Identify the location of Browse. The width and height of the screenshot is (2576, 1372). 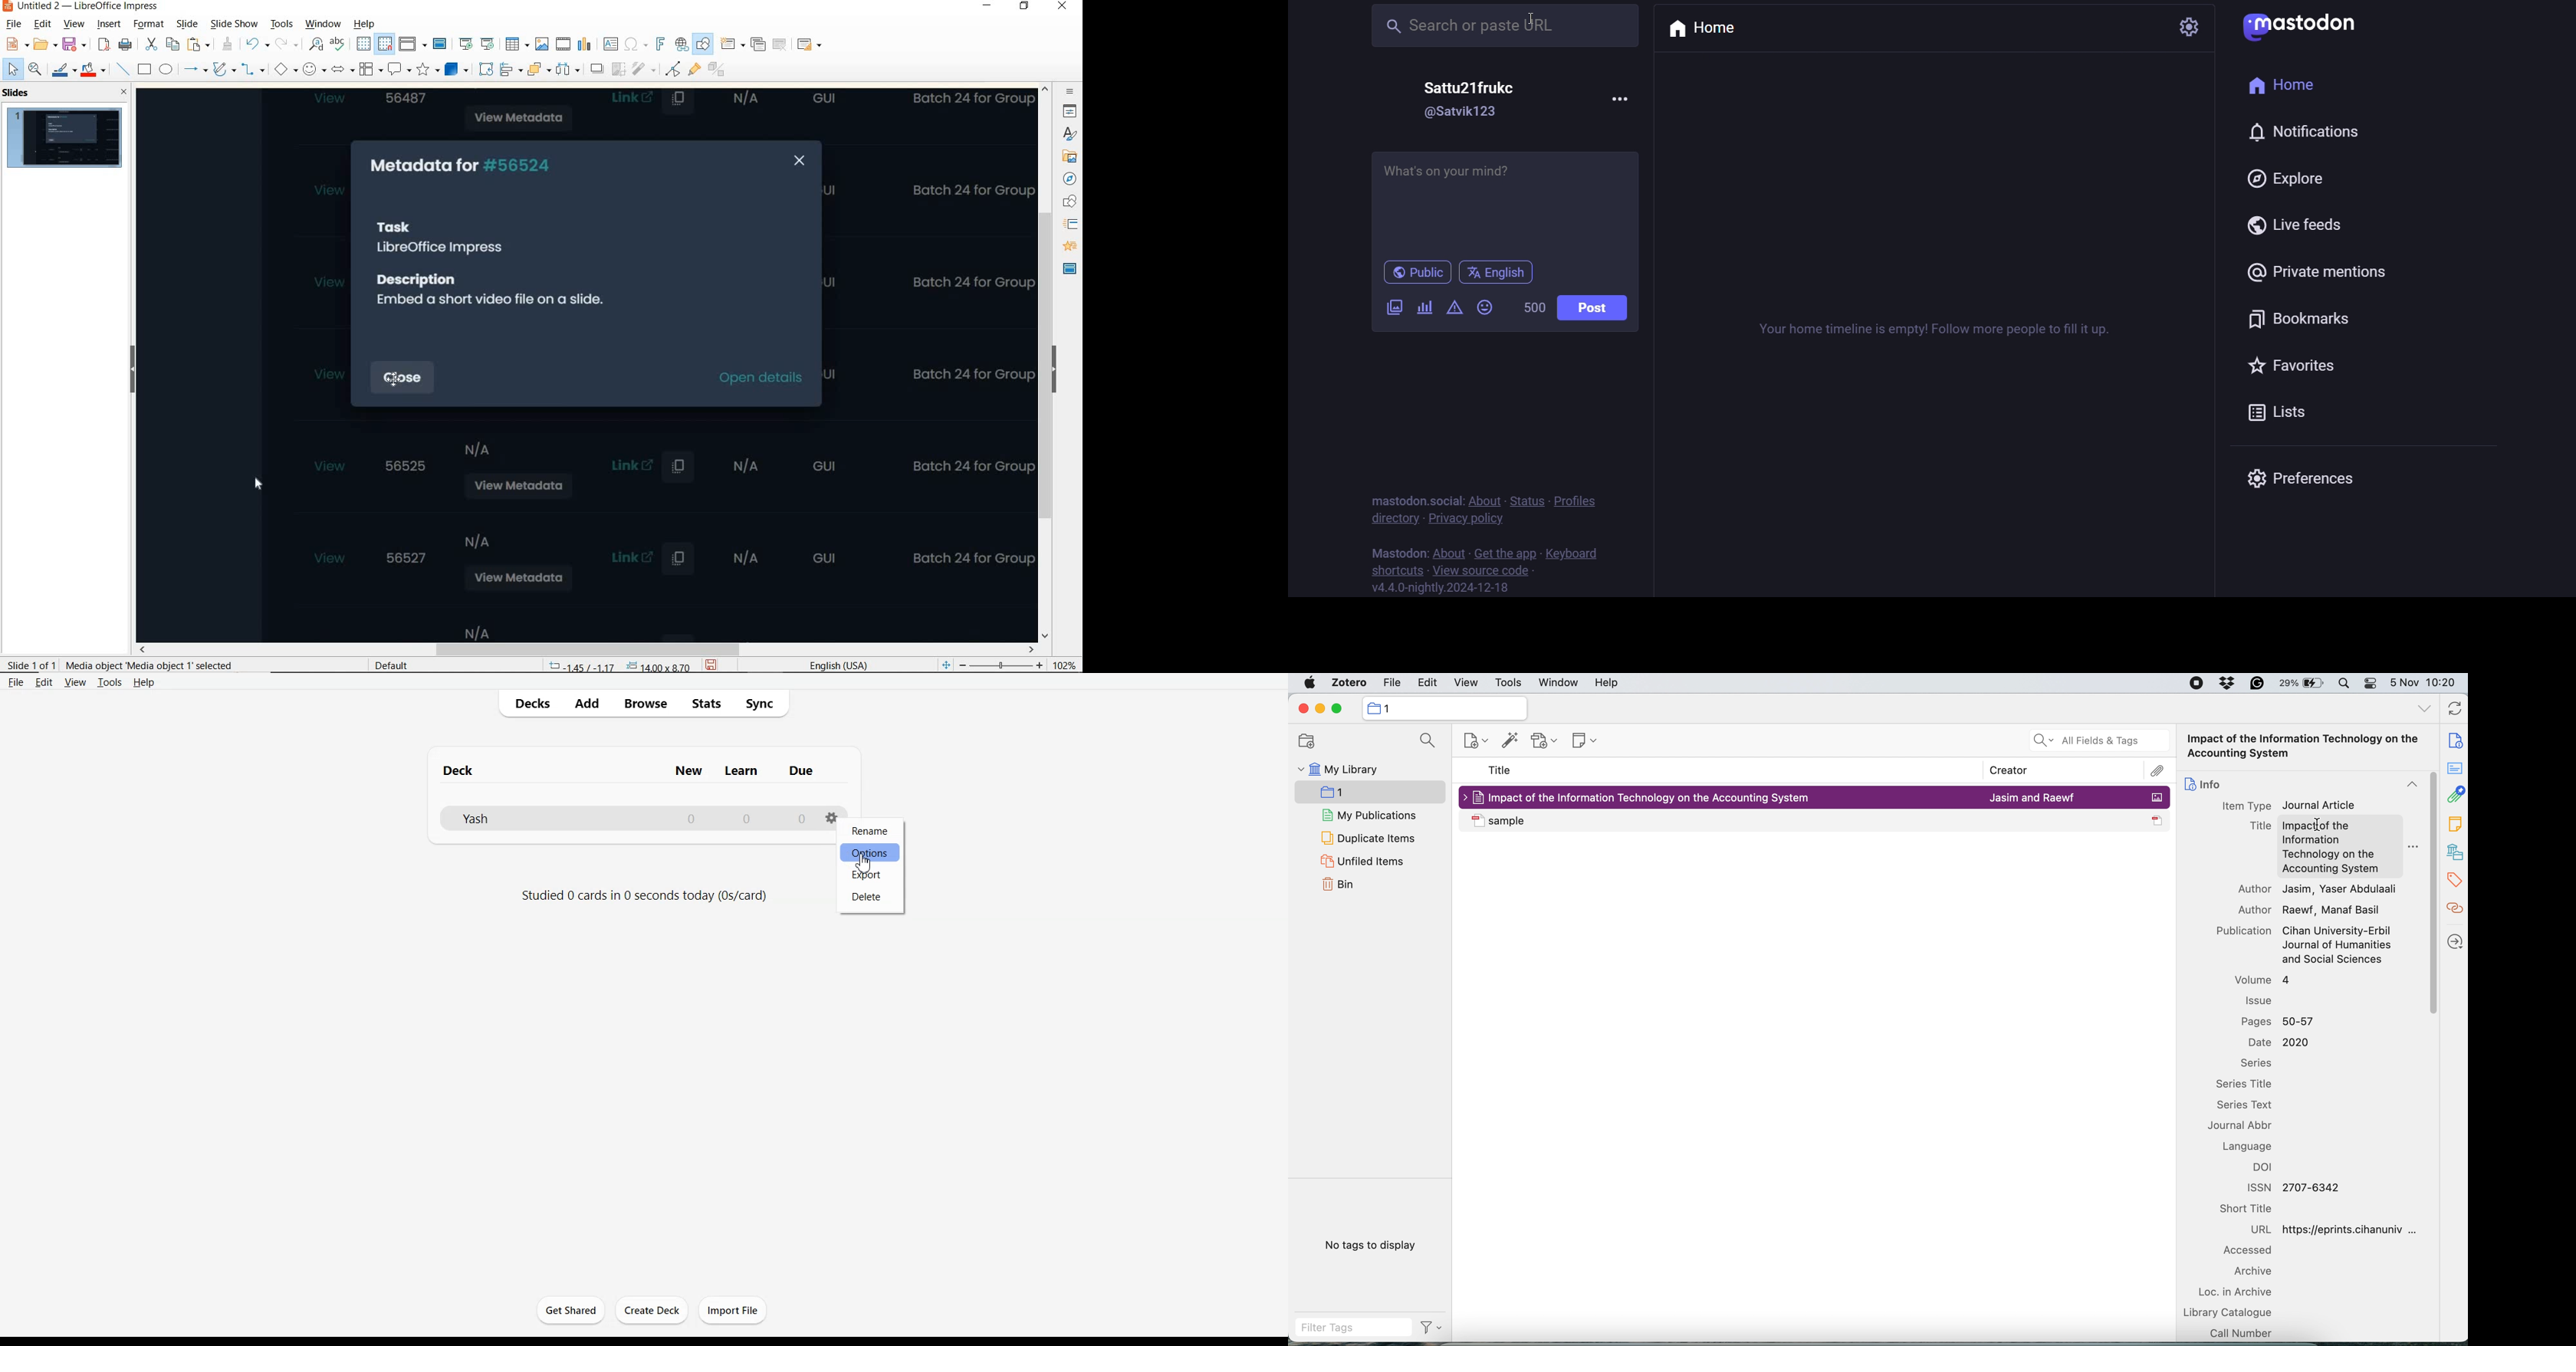
(644, 703).